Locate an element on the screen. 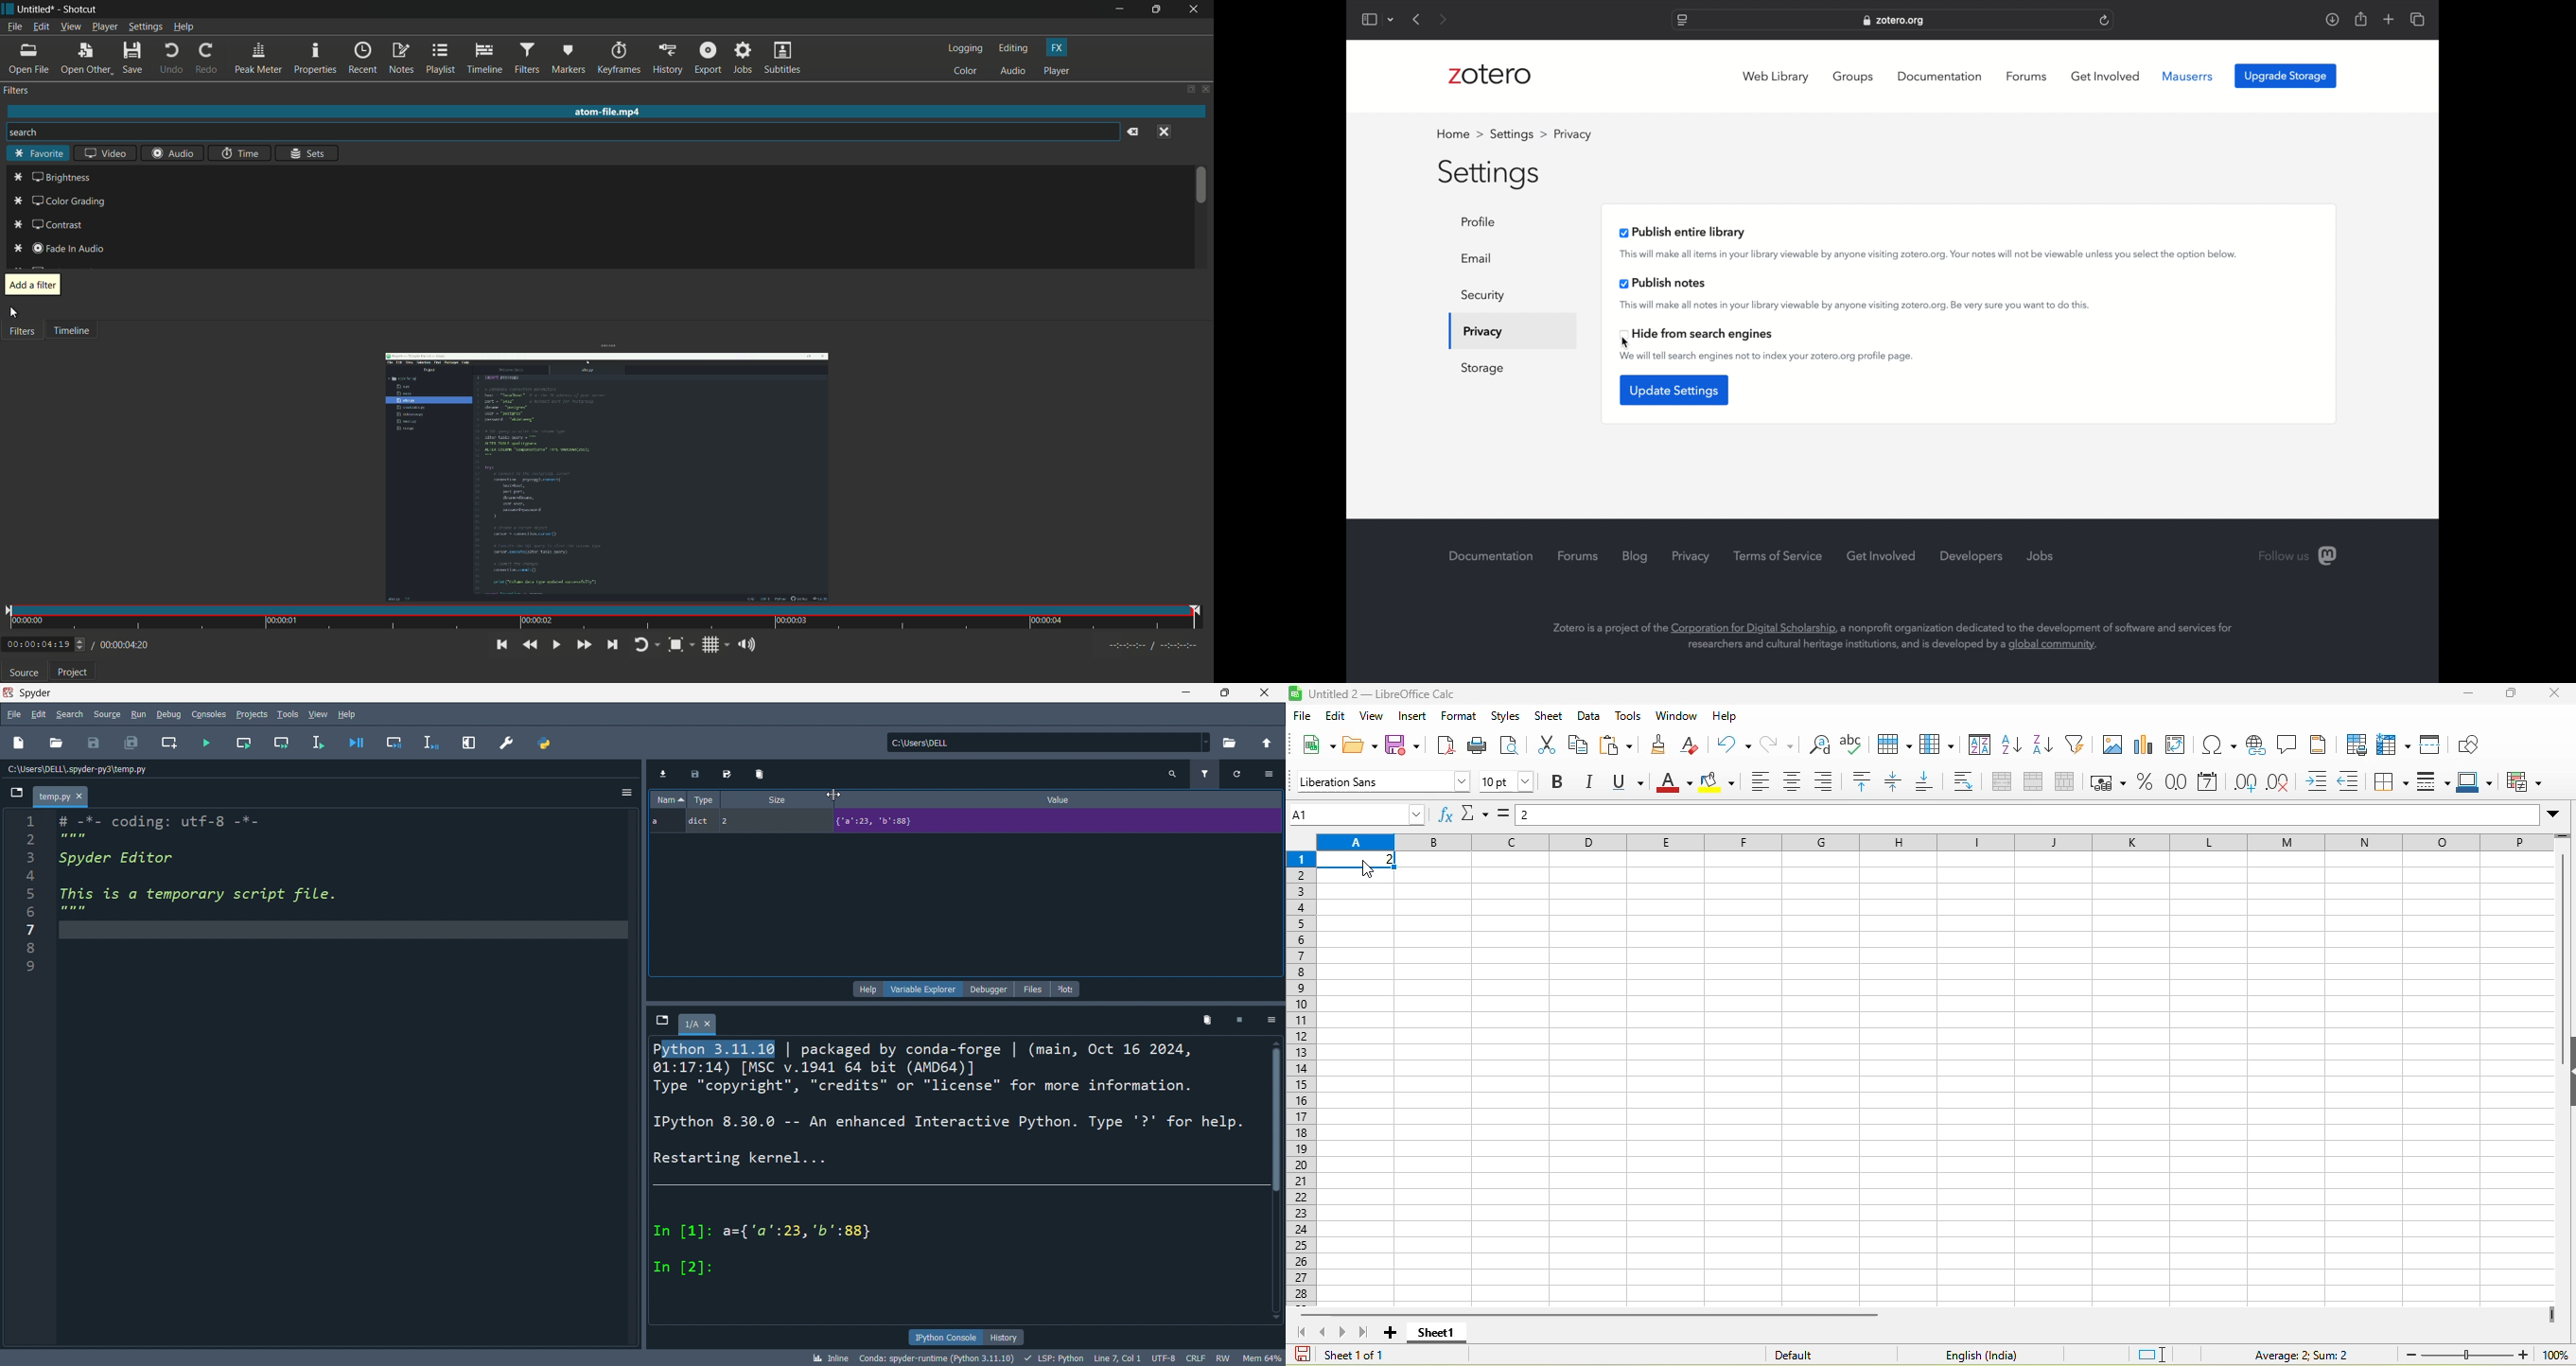 This screenshot has width=2576, height=1372. time is located at coordinates (241, 153).